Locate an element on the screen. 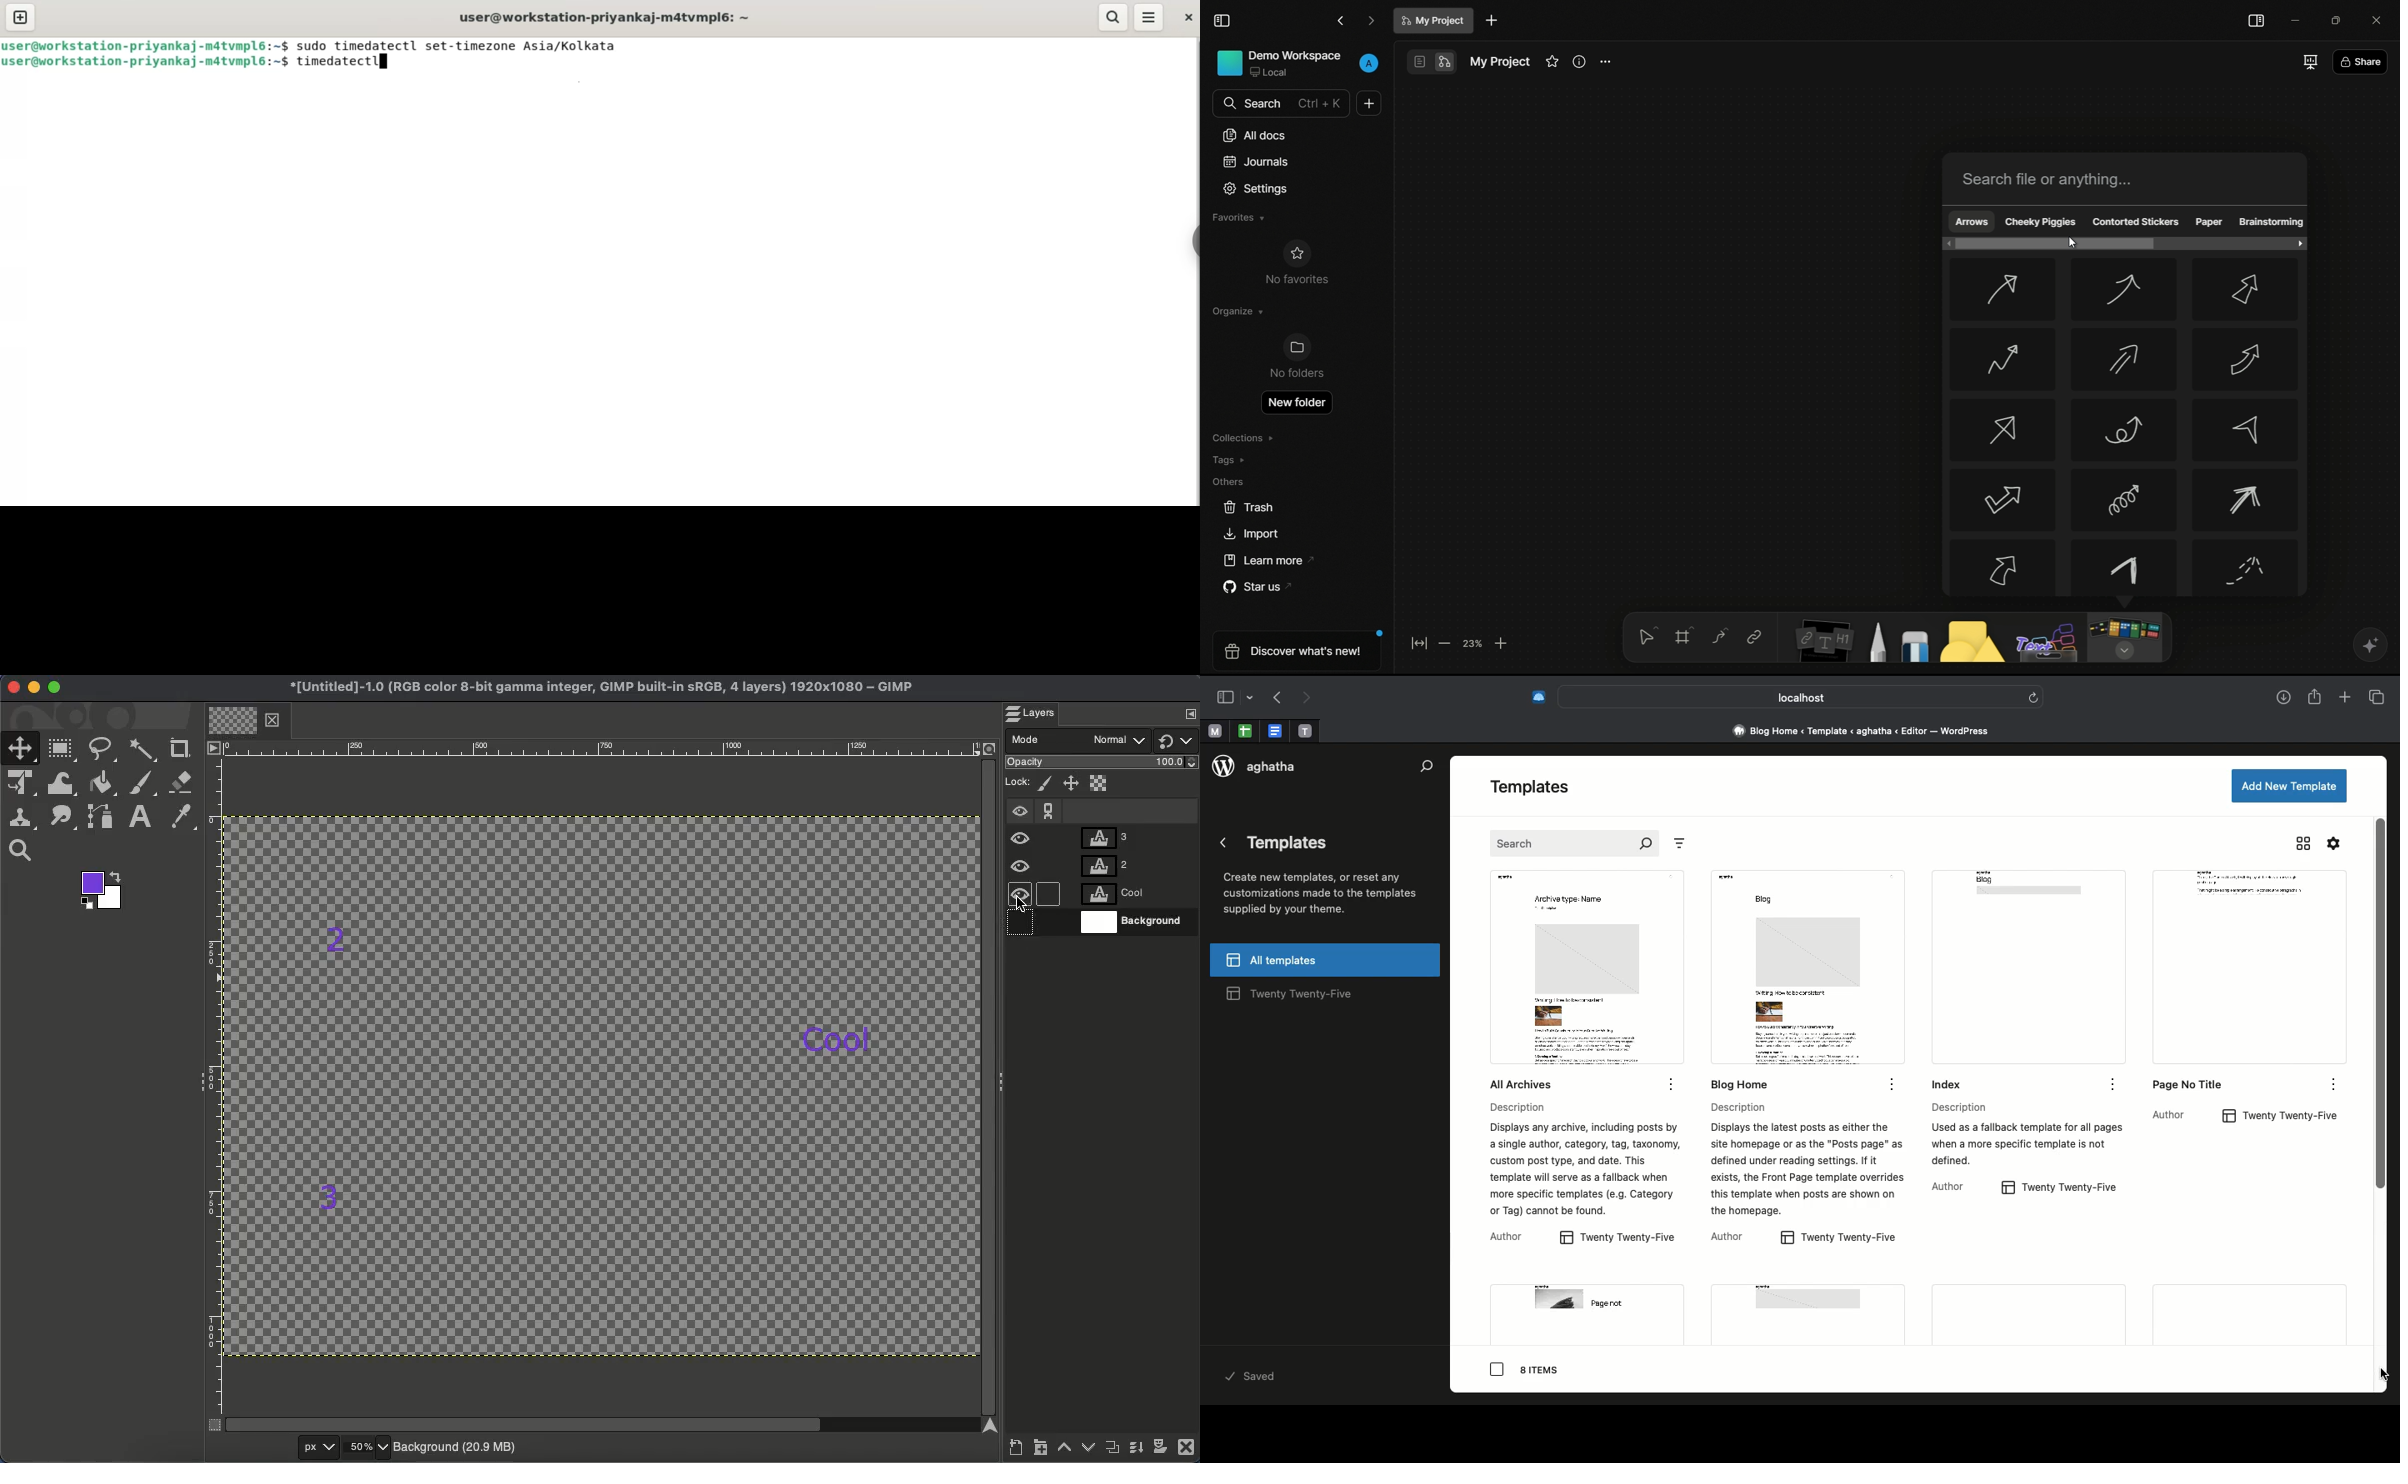  Sort is located at coordinates (1683, 842).